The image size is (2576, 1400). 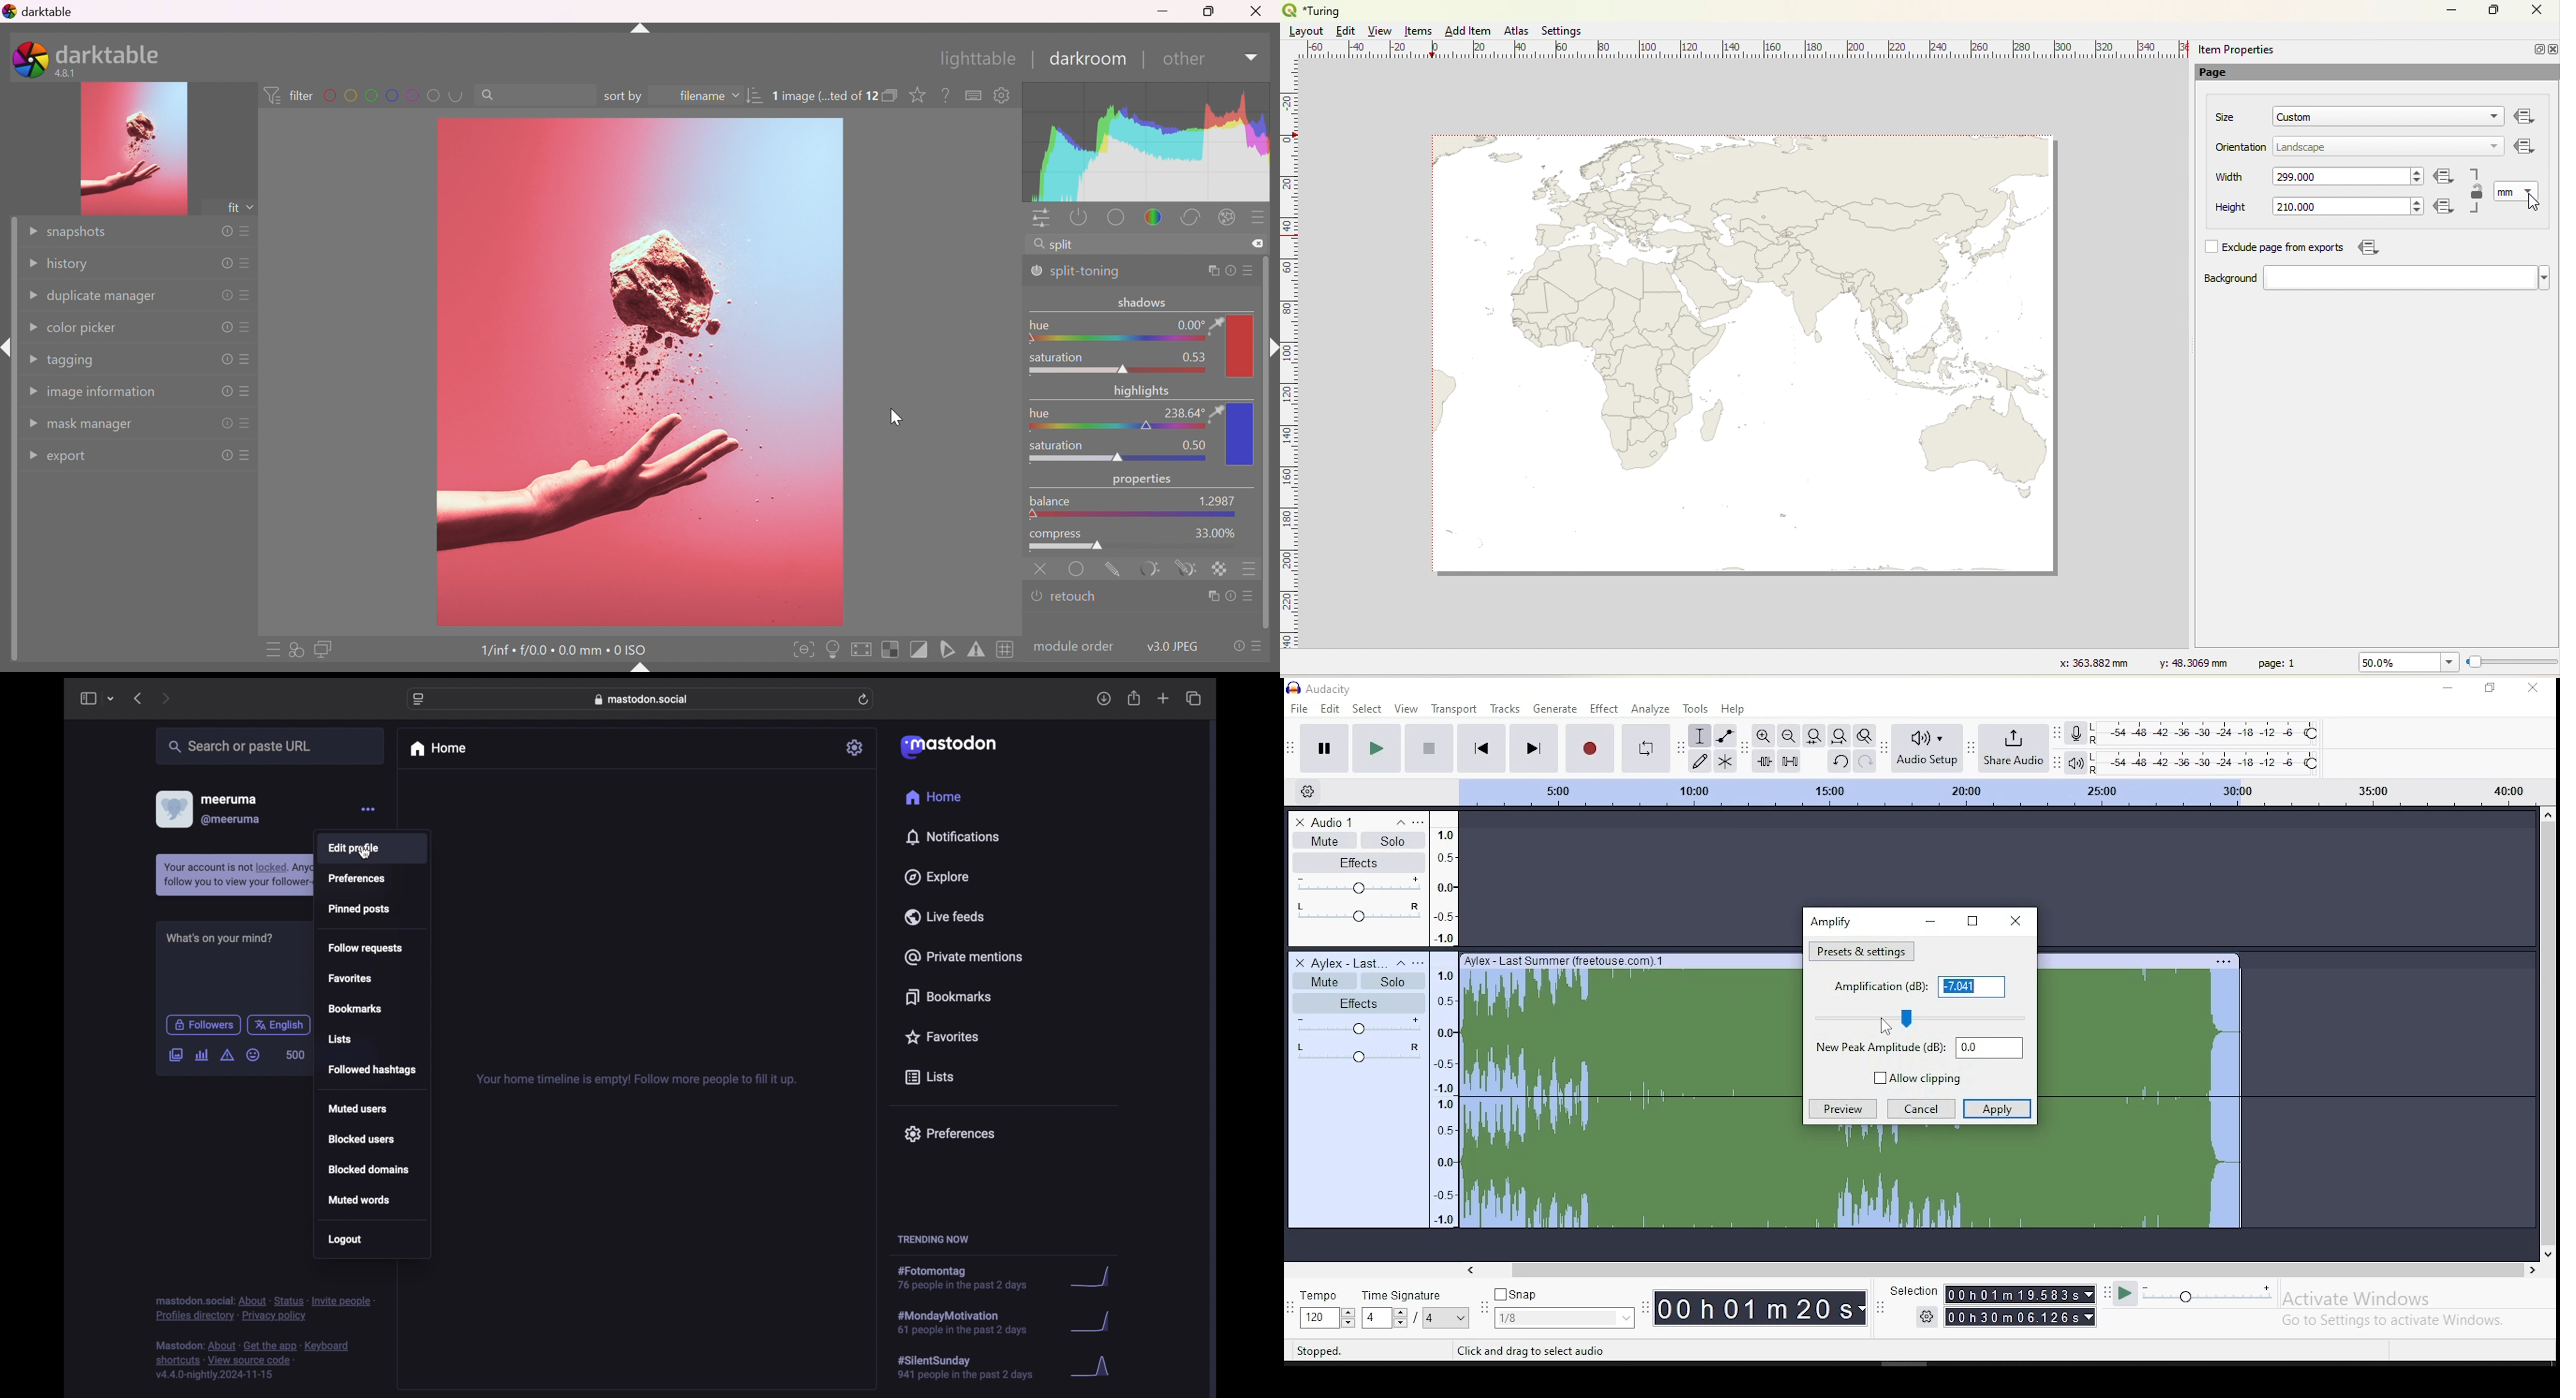 I want to click on down, so click(x=1183, y=59).